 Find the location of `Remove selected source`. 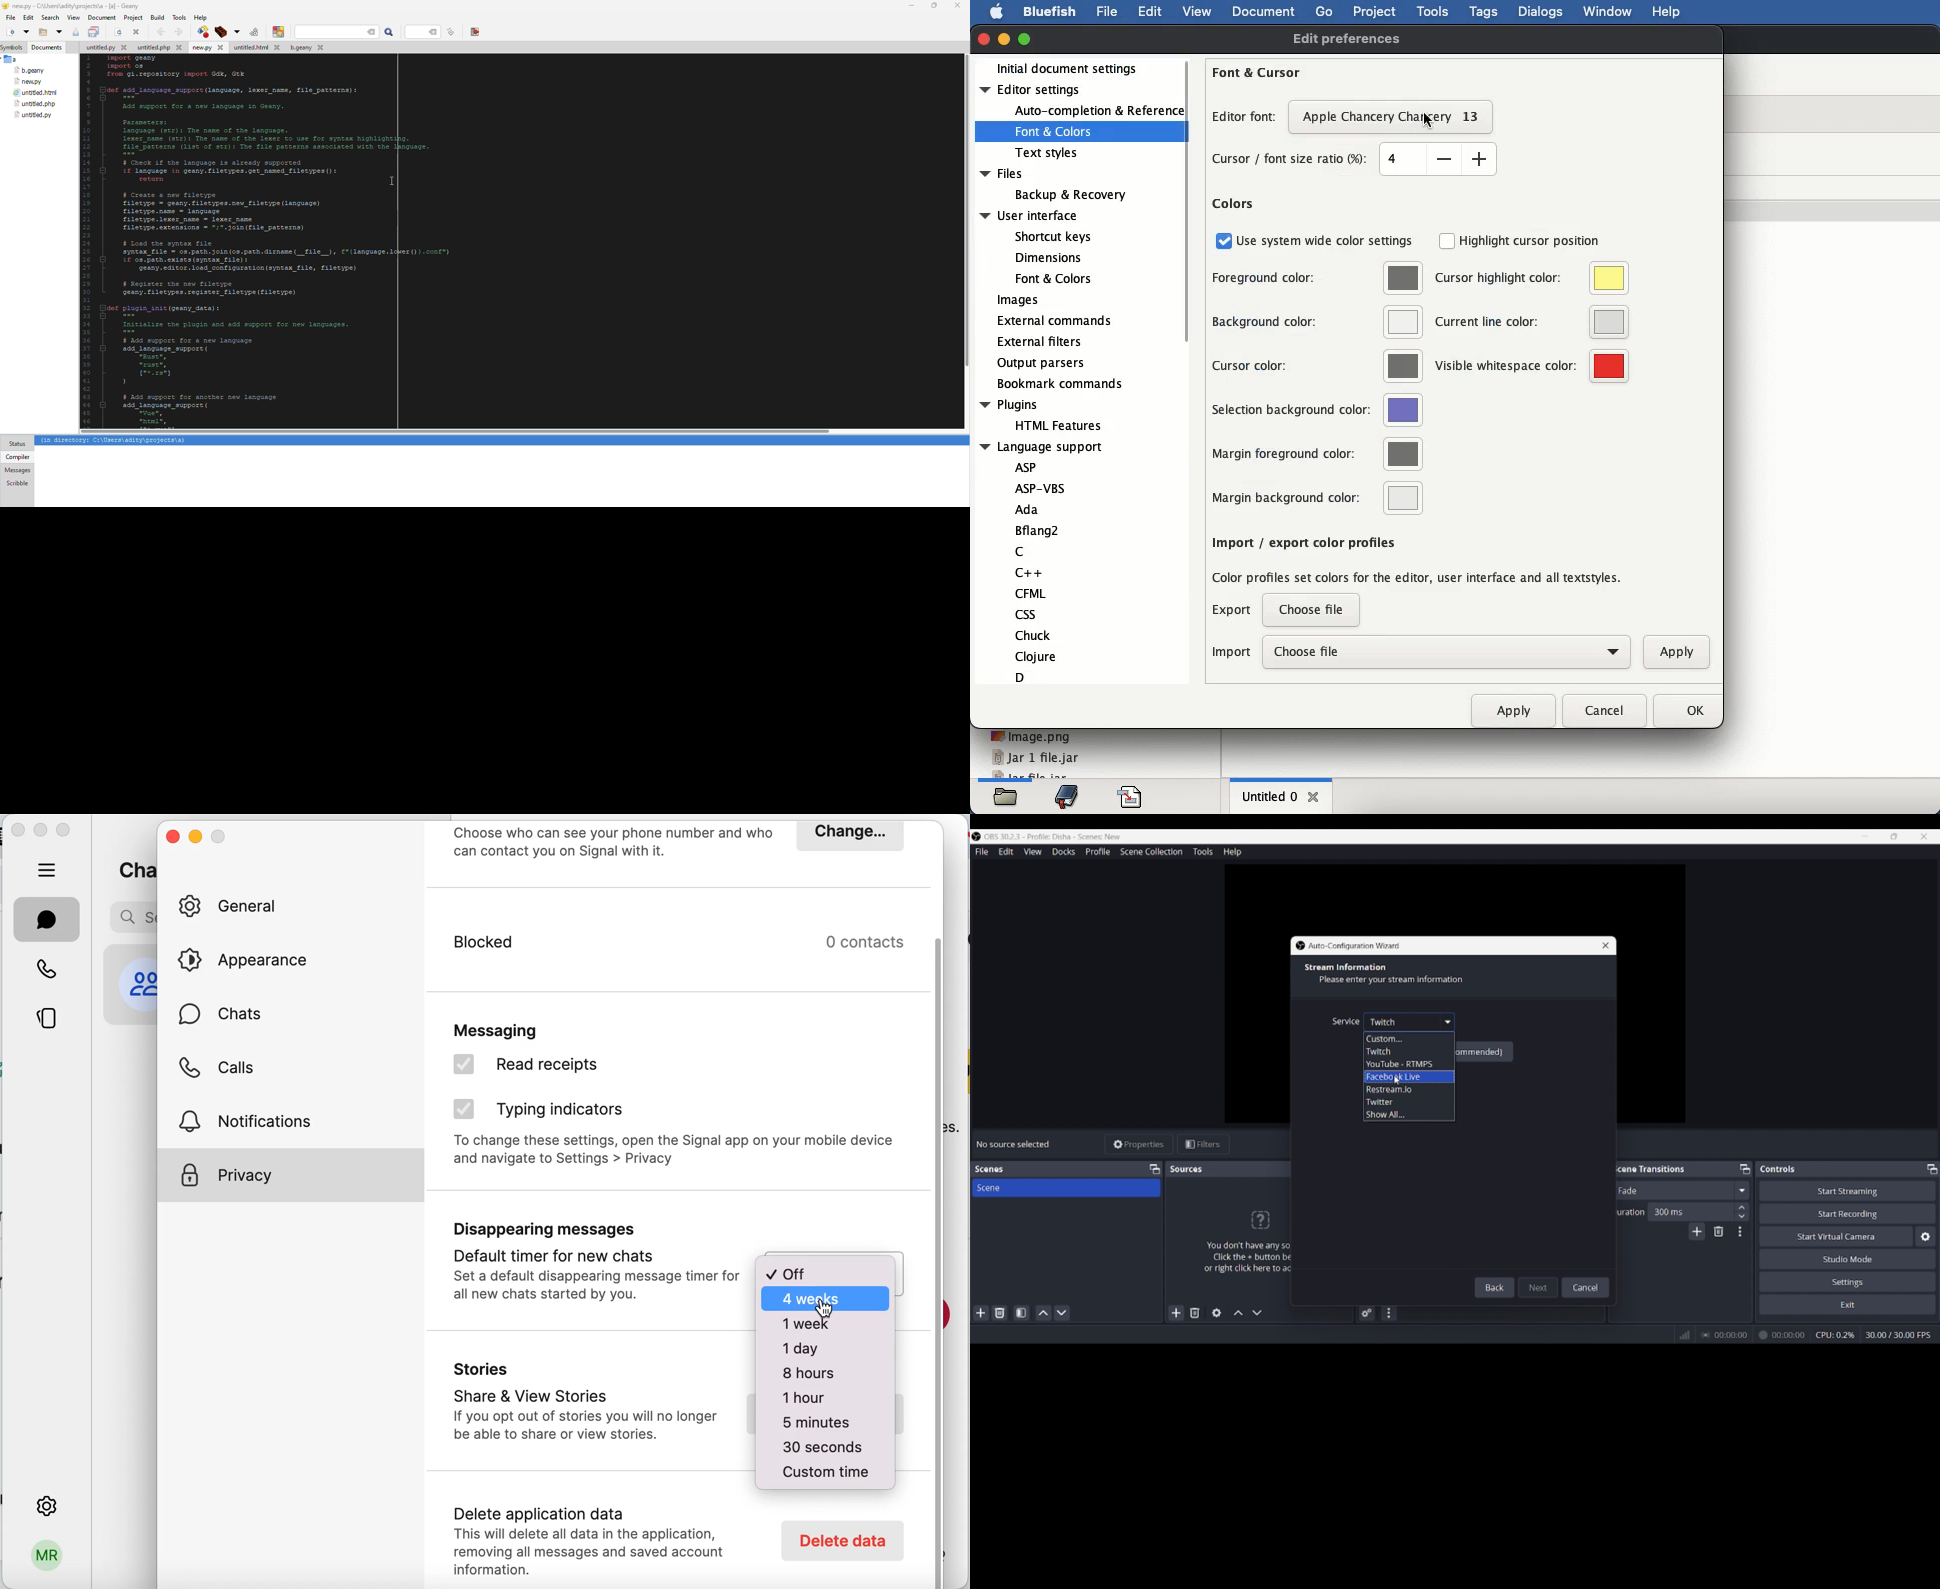

Remove selected source is located at coordinates (1195, 1313).